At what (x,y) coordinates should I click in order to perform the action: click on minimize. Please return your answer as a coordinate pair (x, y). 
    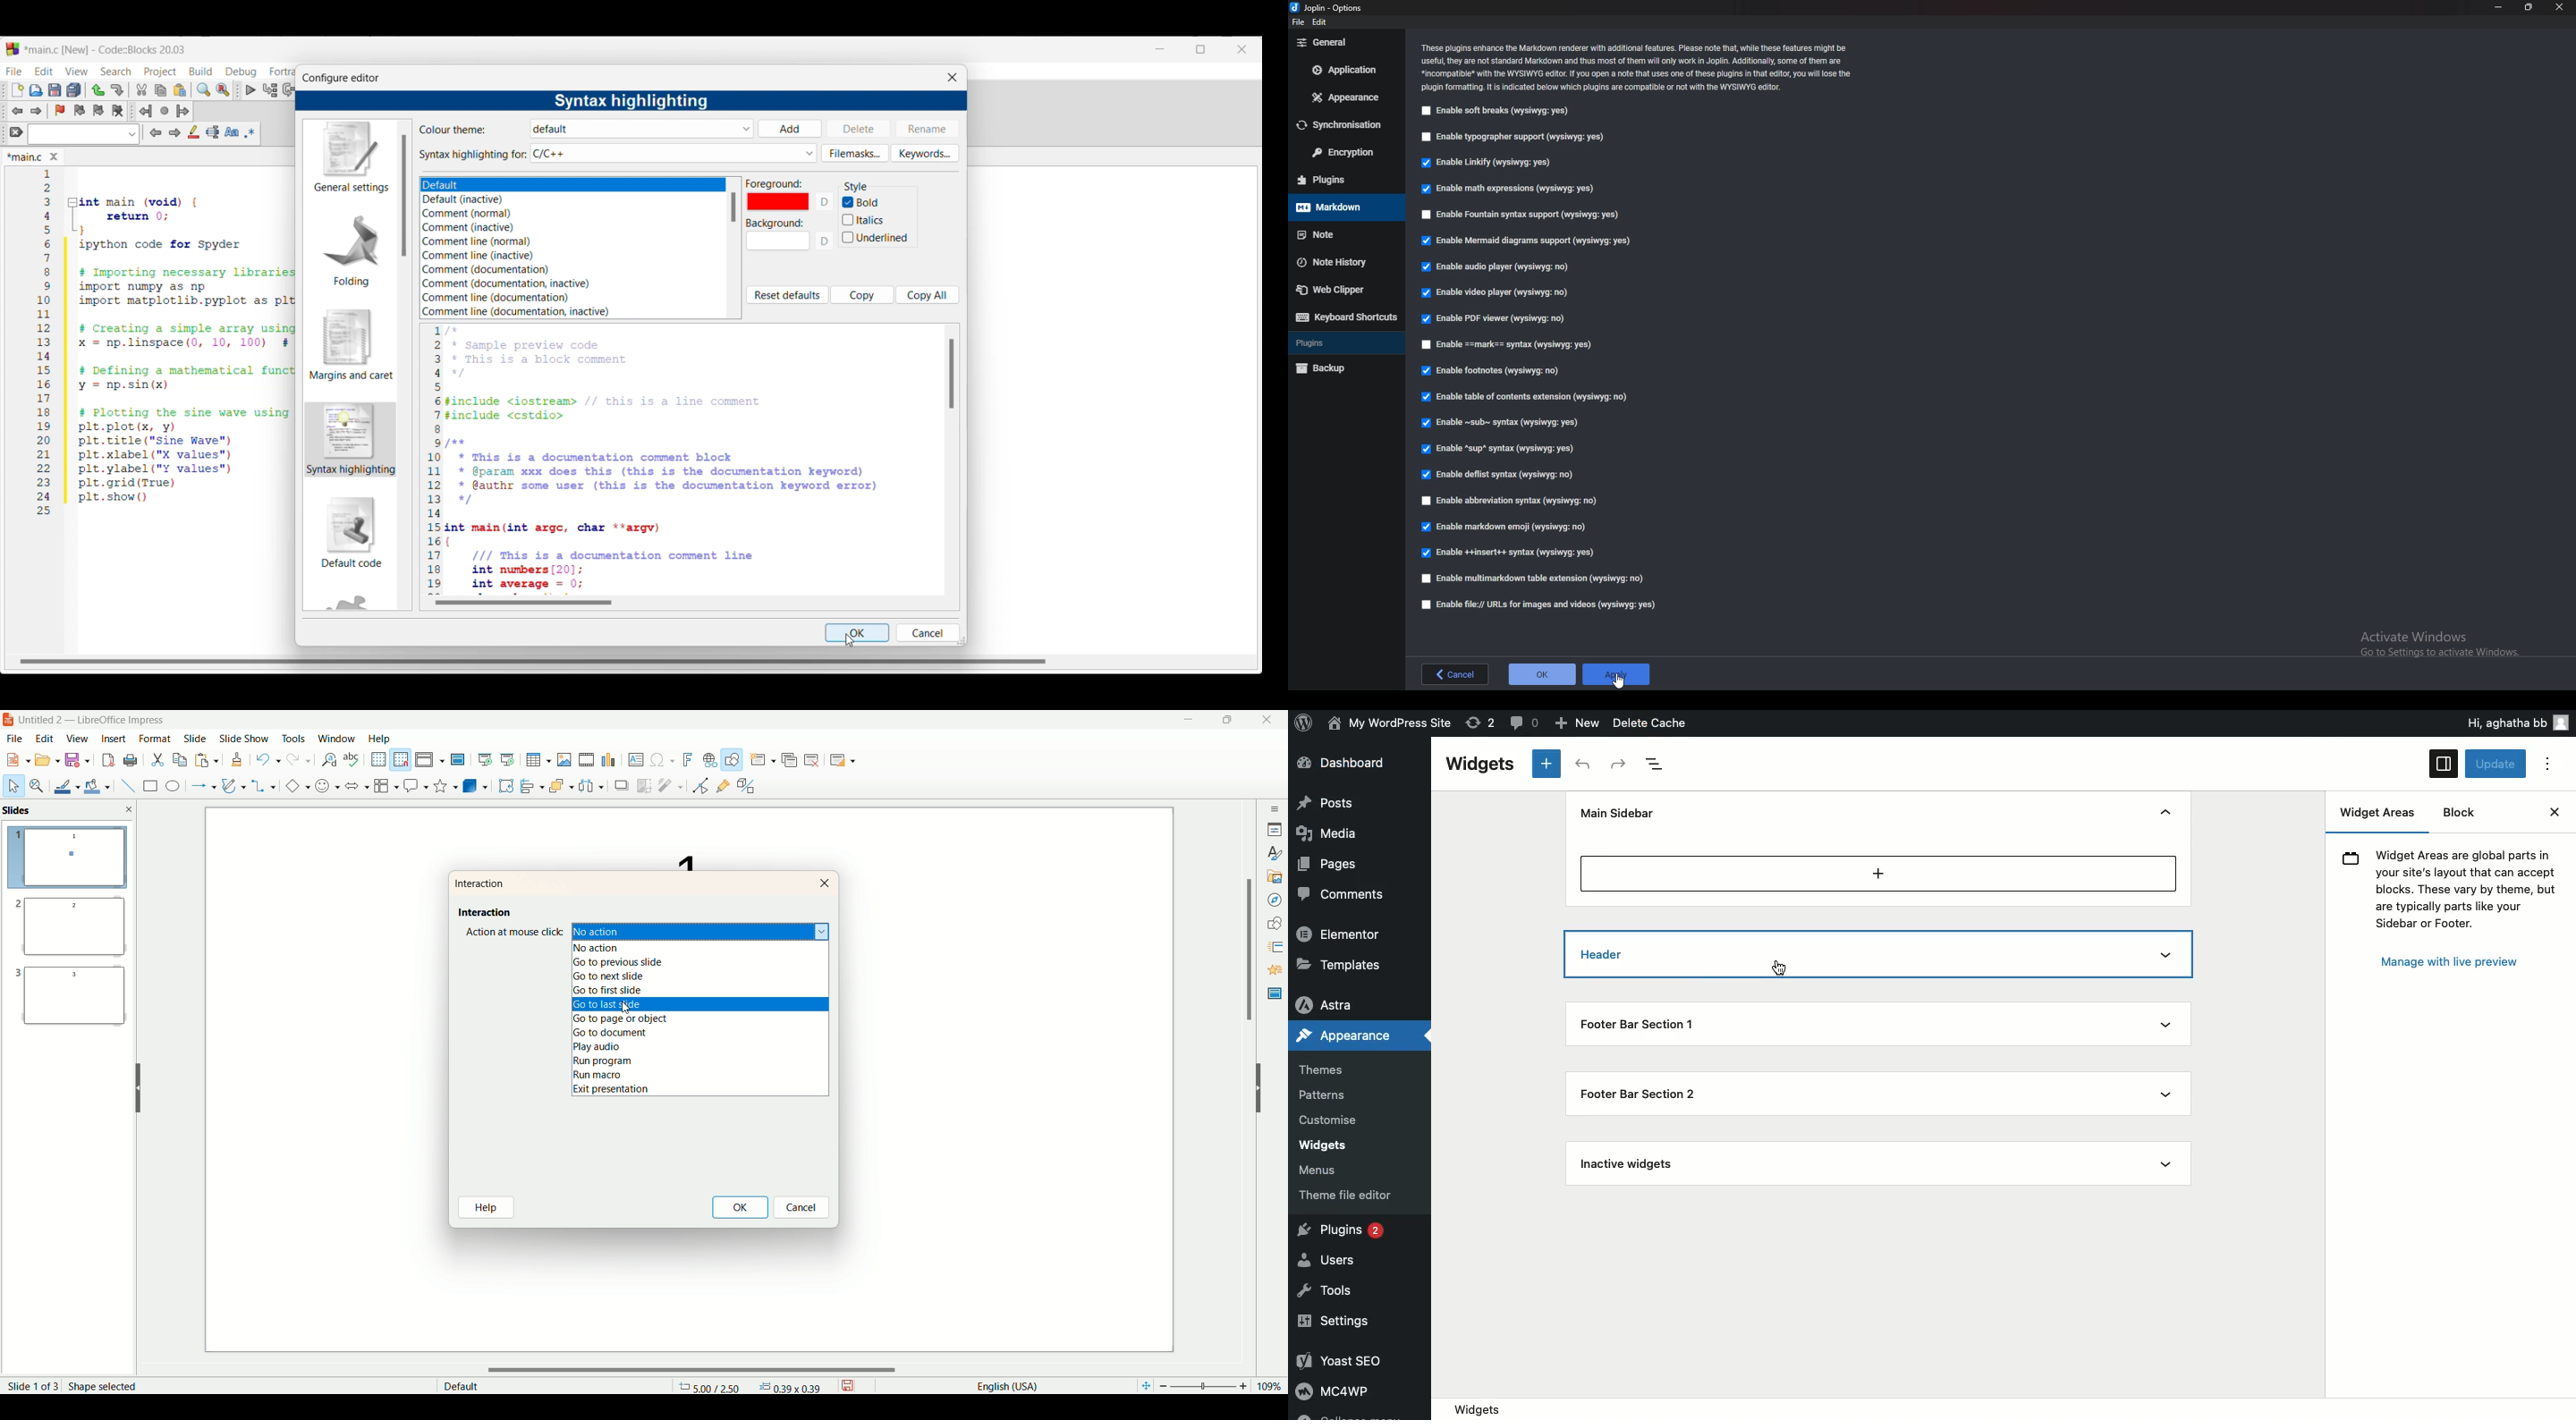
    Looking at the image, I should click on (2498, 7).